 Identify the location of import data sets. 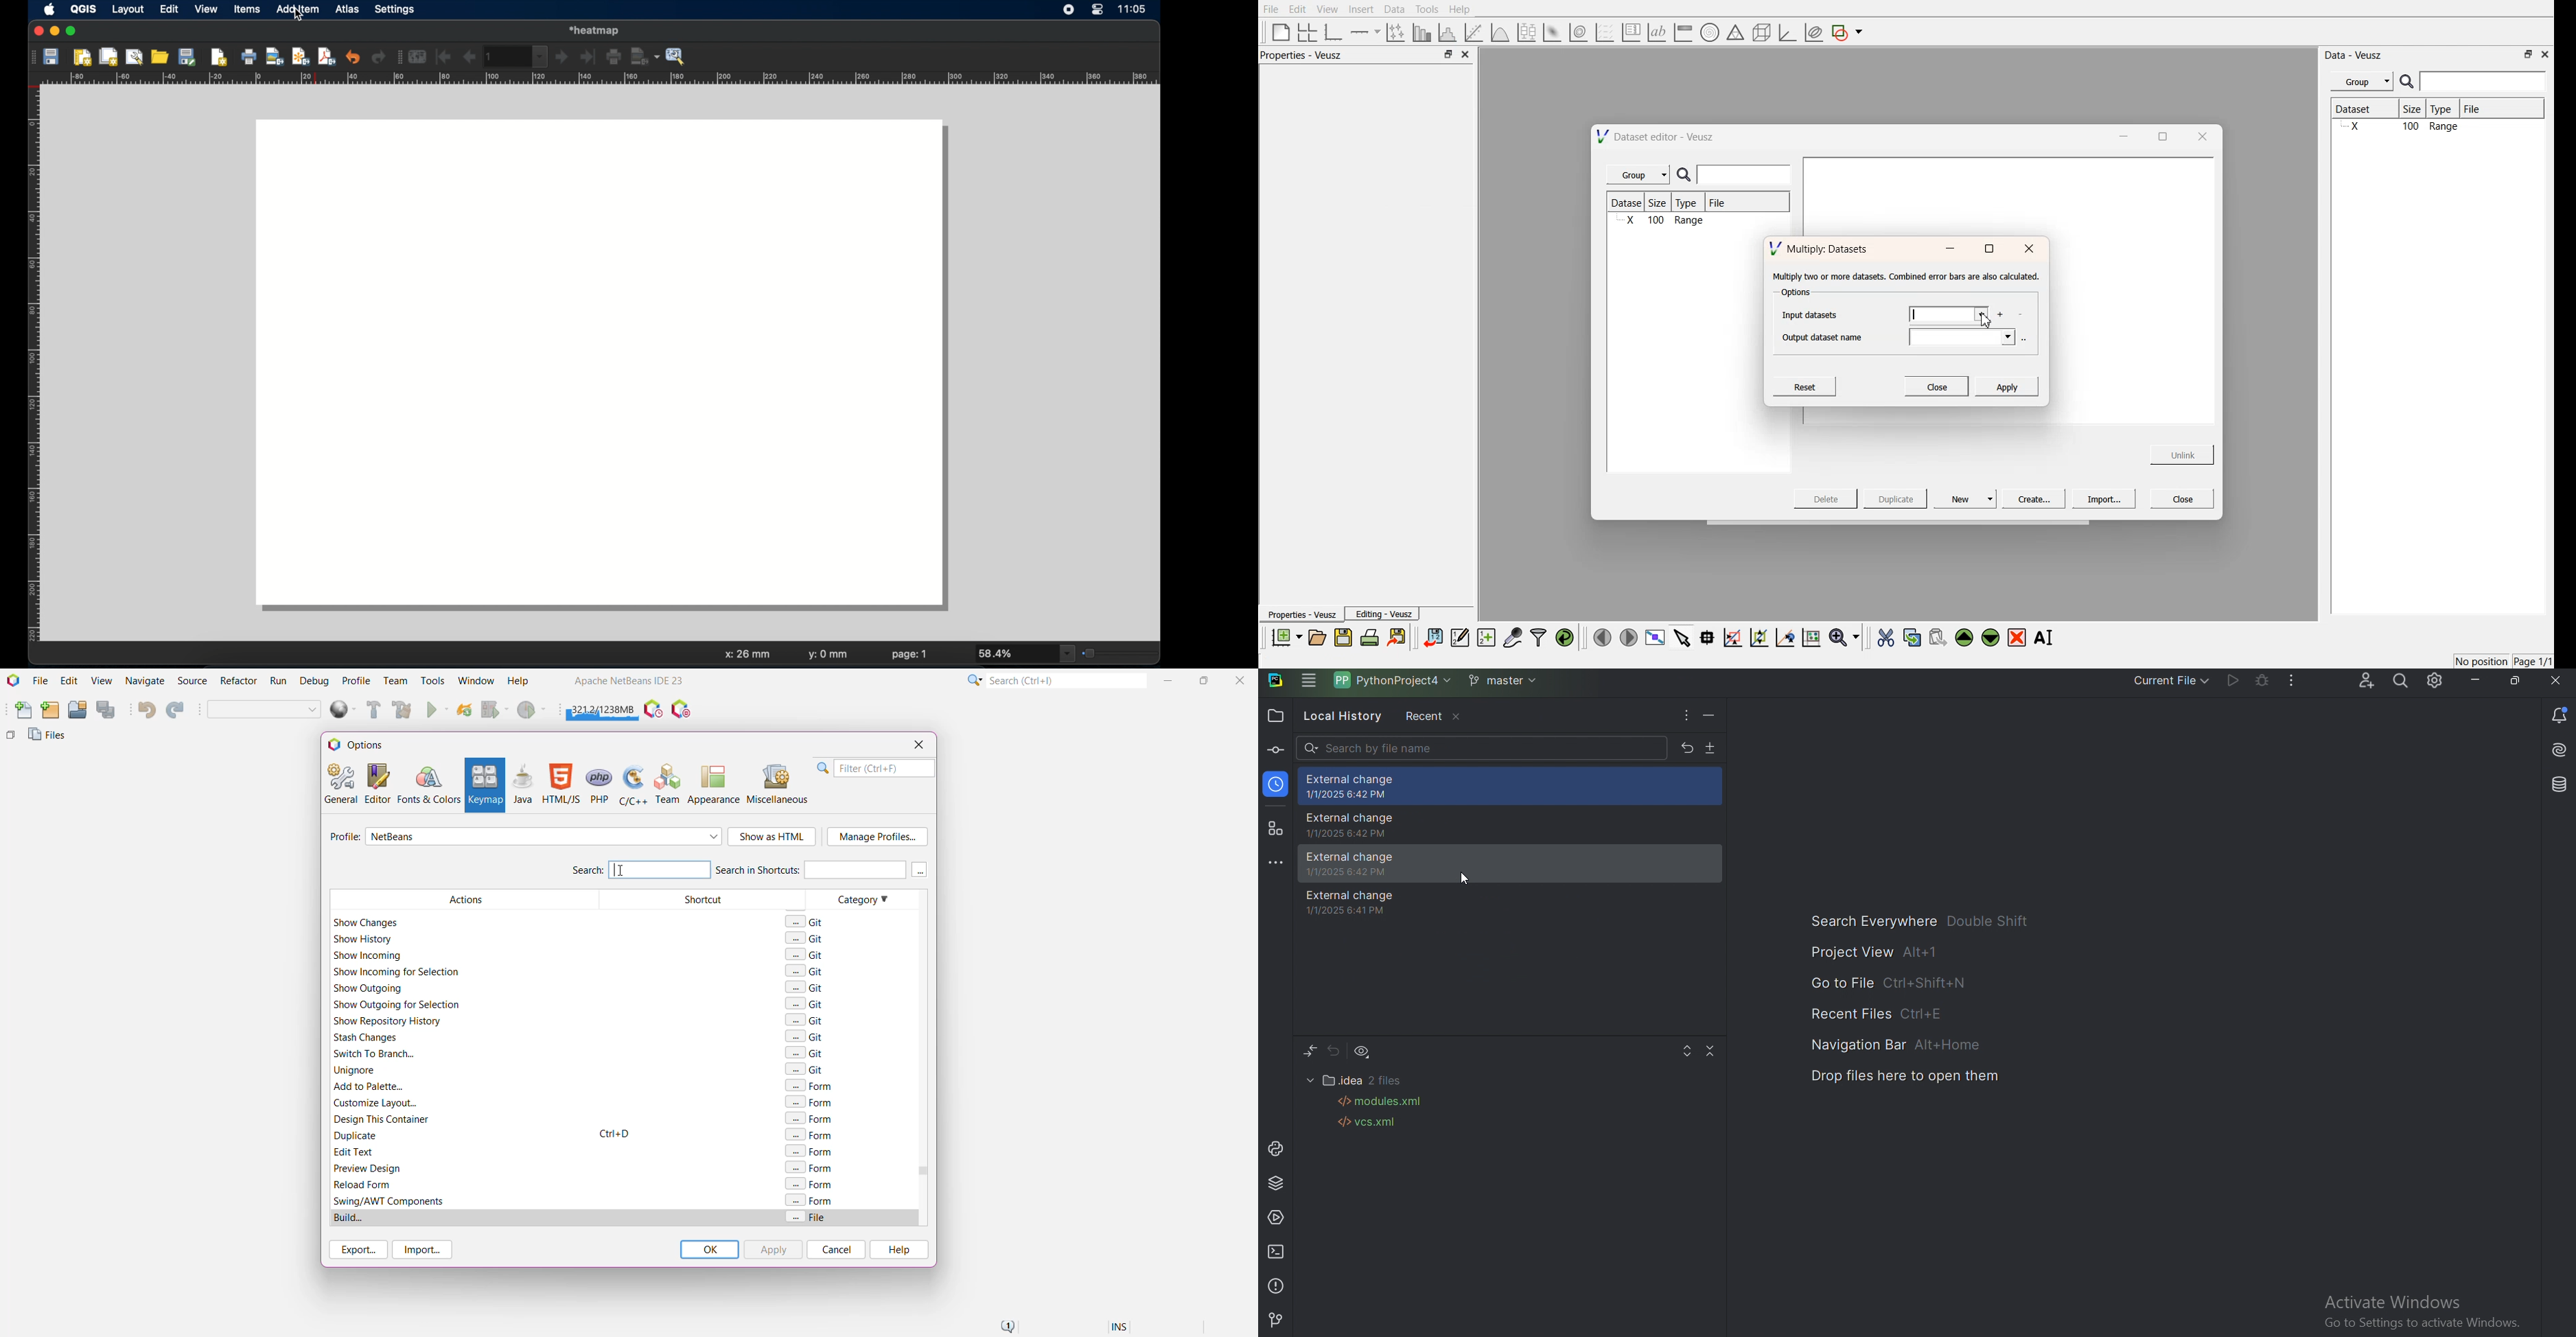
(1432, 637).